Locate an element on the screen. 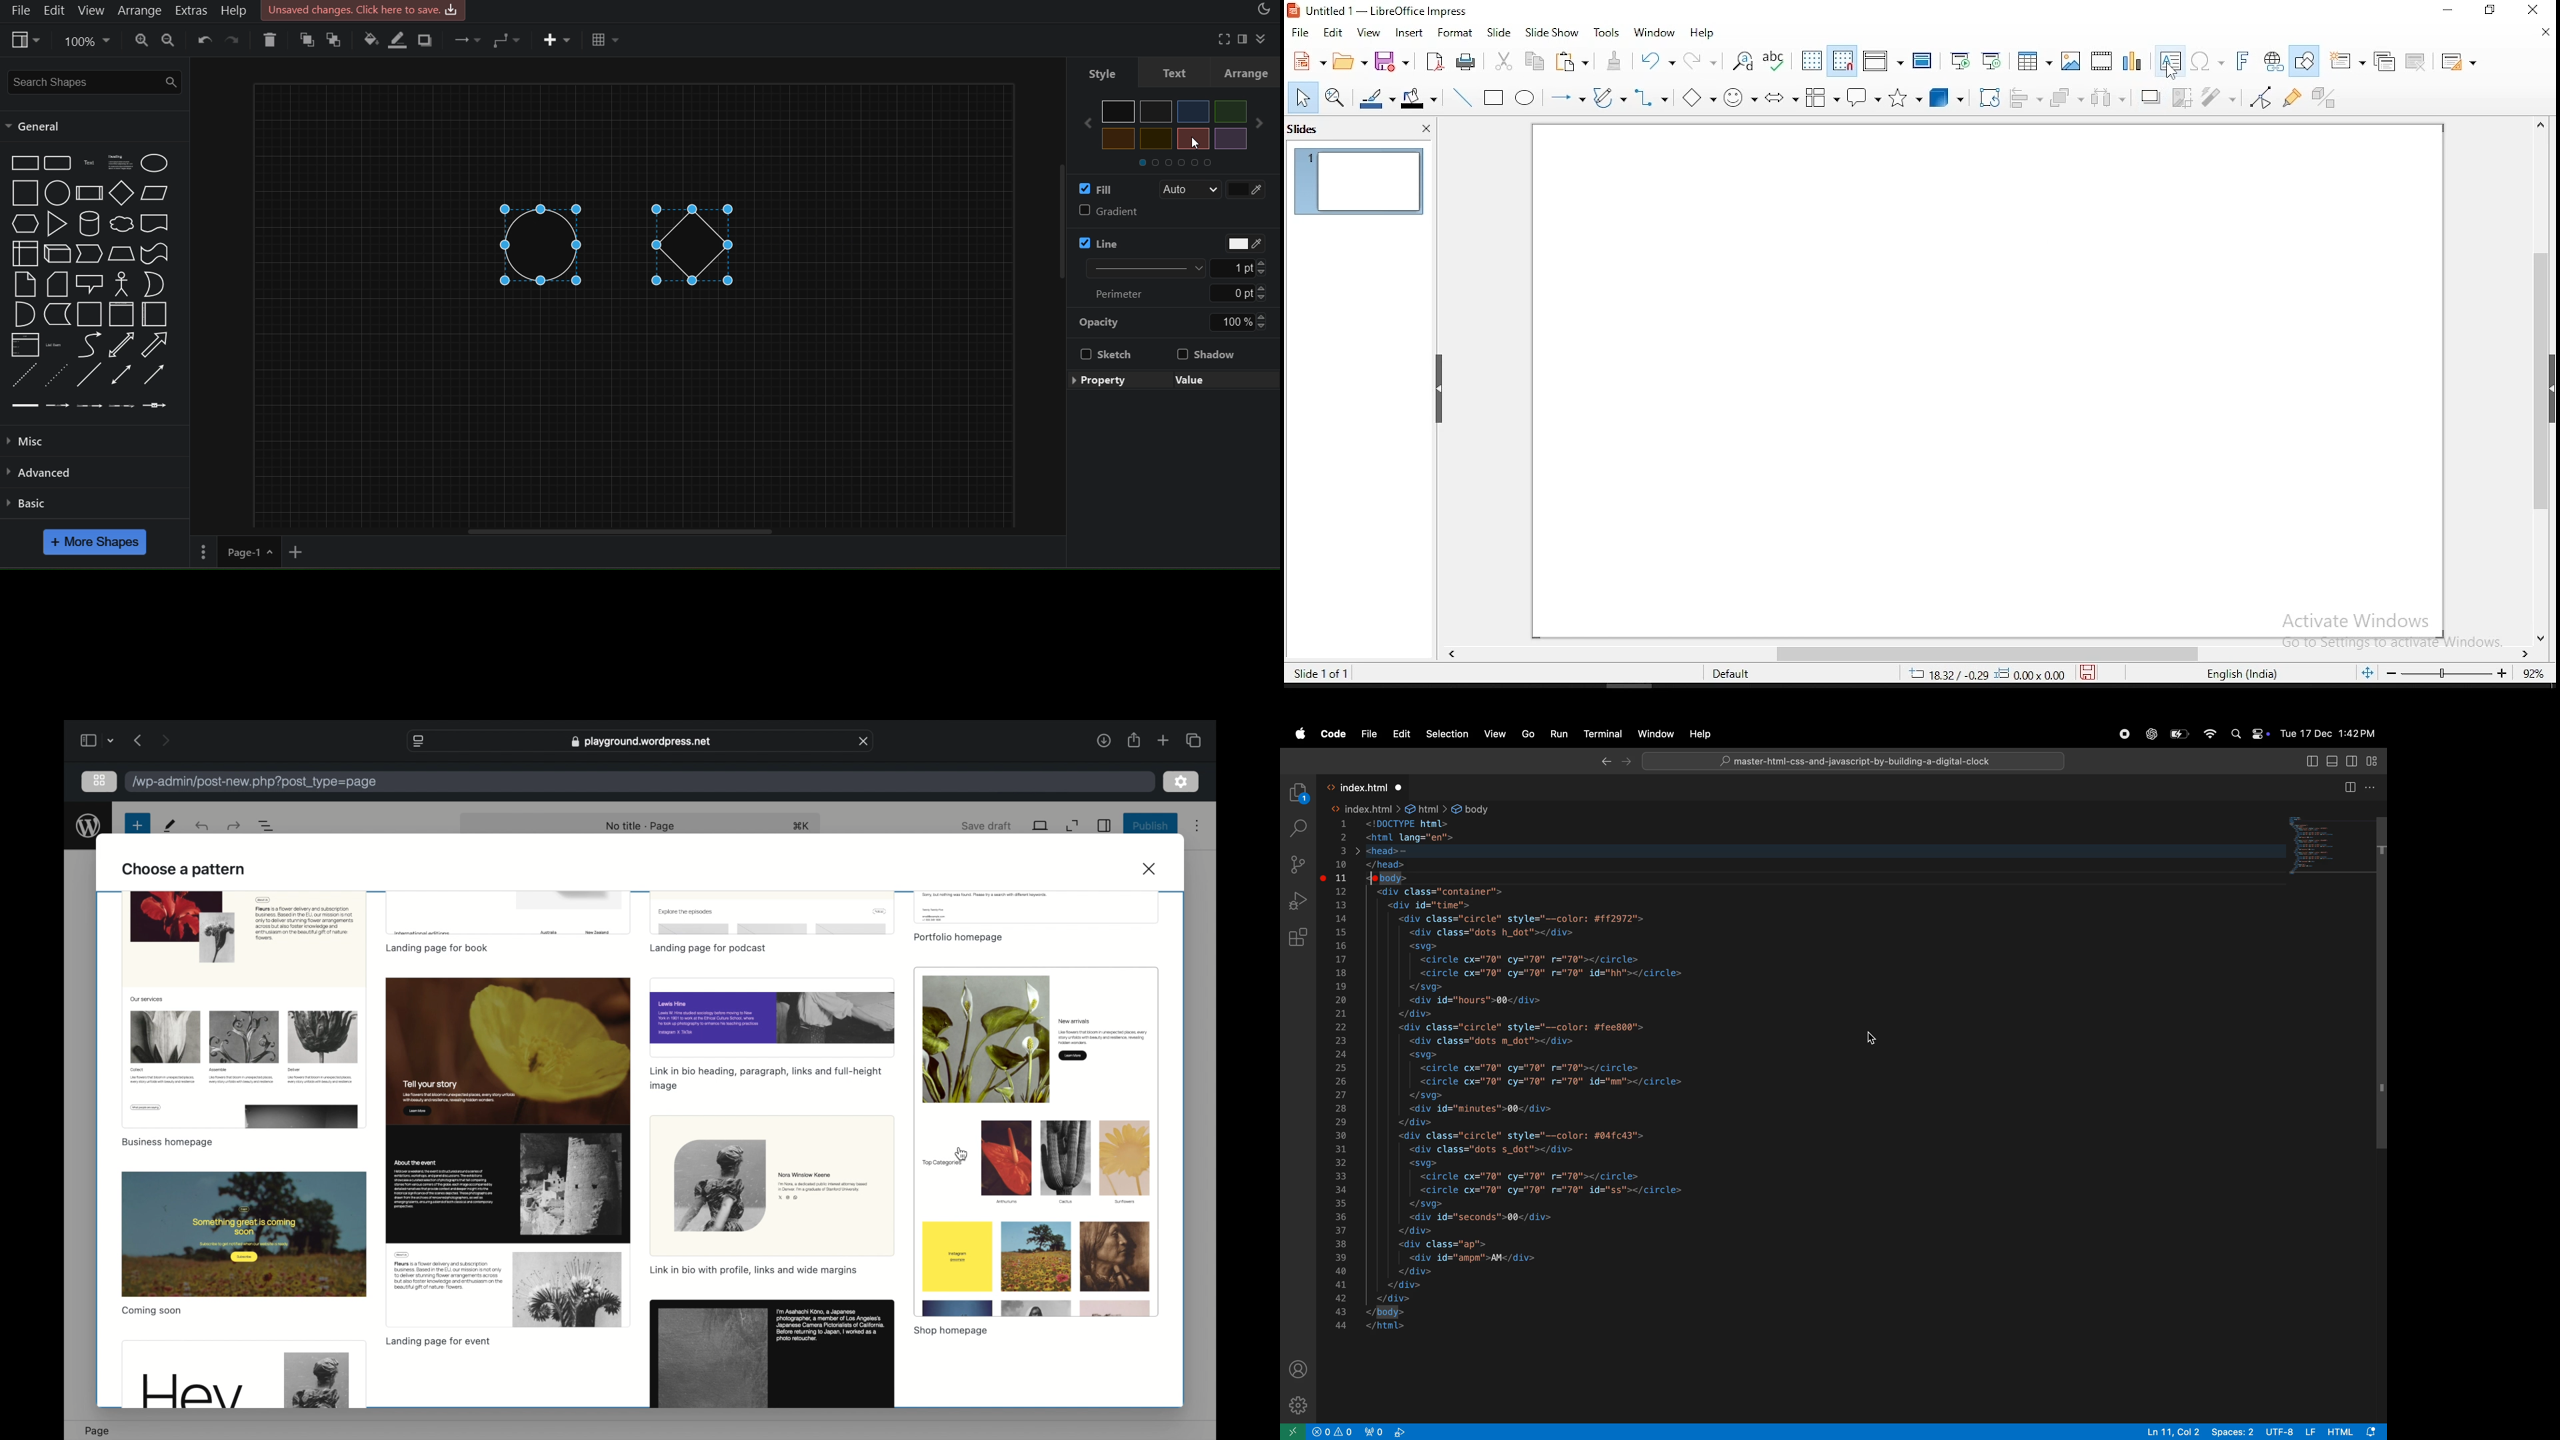 This screenshot has width=2576, height=1456. minimize is located at coordinates (2449, 10).